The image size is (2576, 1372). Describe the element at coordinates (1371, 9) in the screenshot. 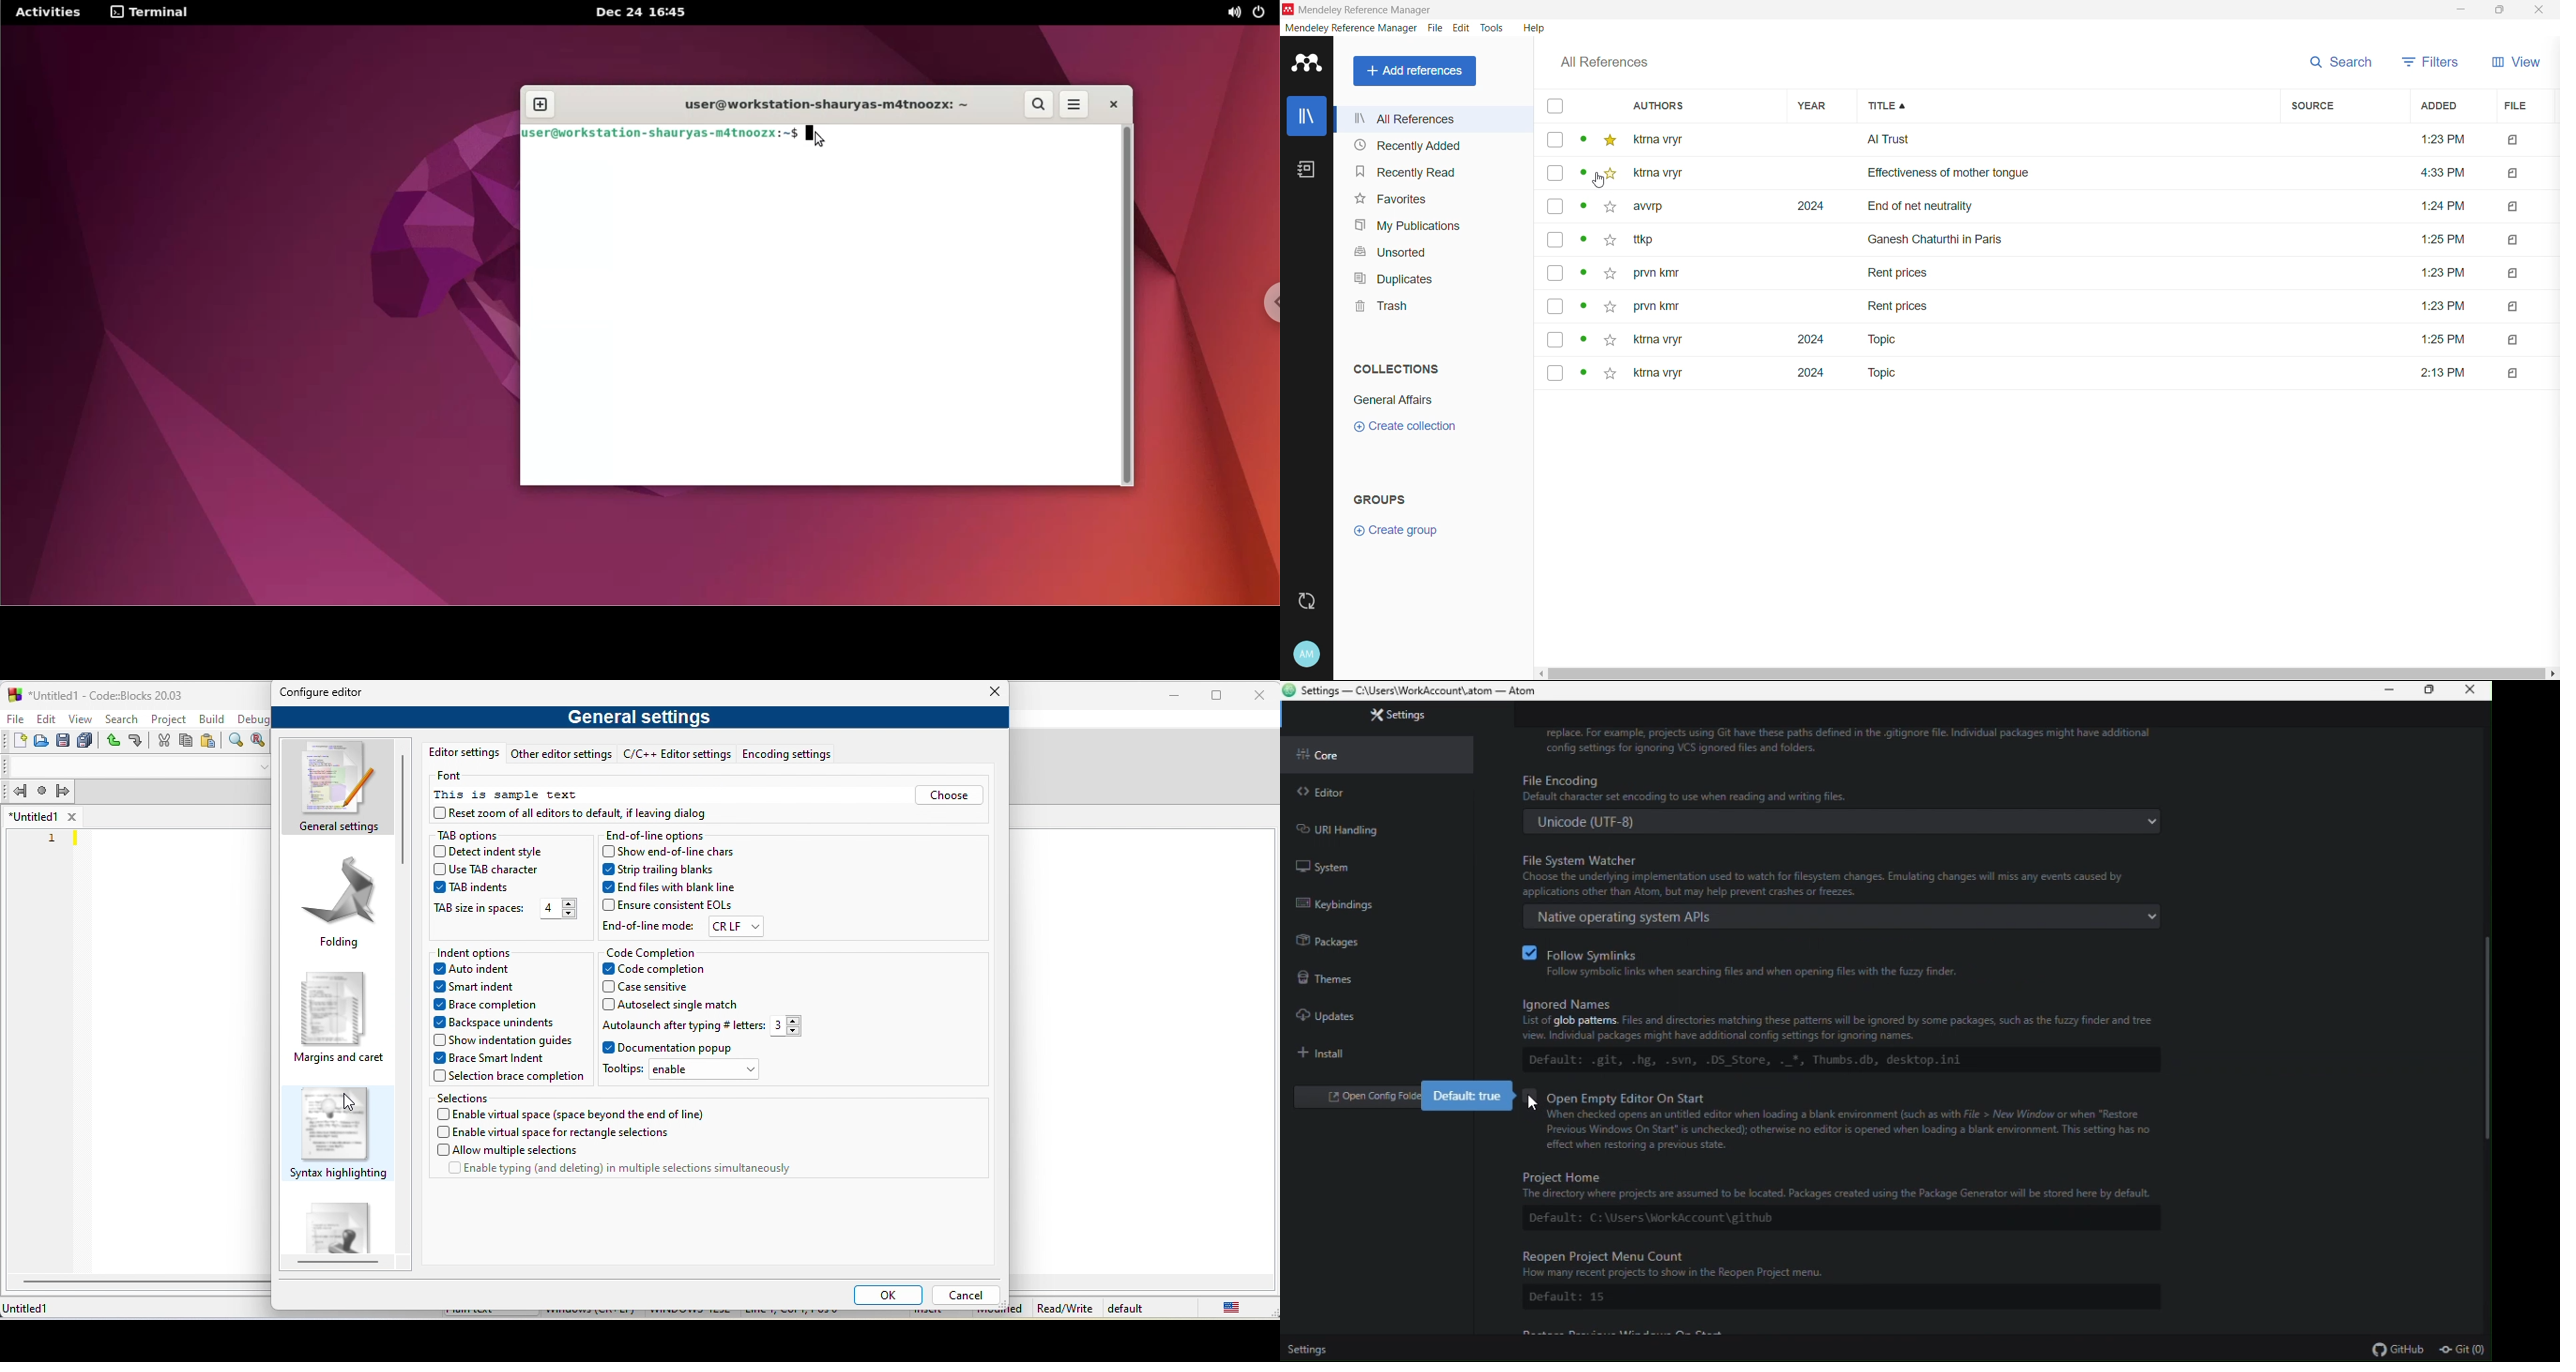

I see `Application Name` at that location.